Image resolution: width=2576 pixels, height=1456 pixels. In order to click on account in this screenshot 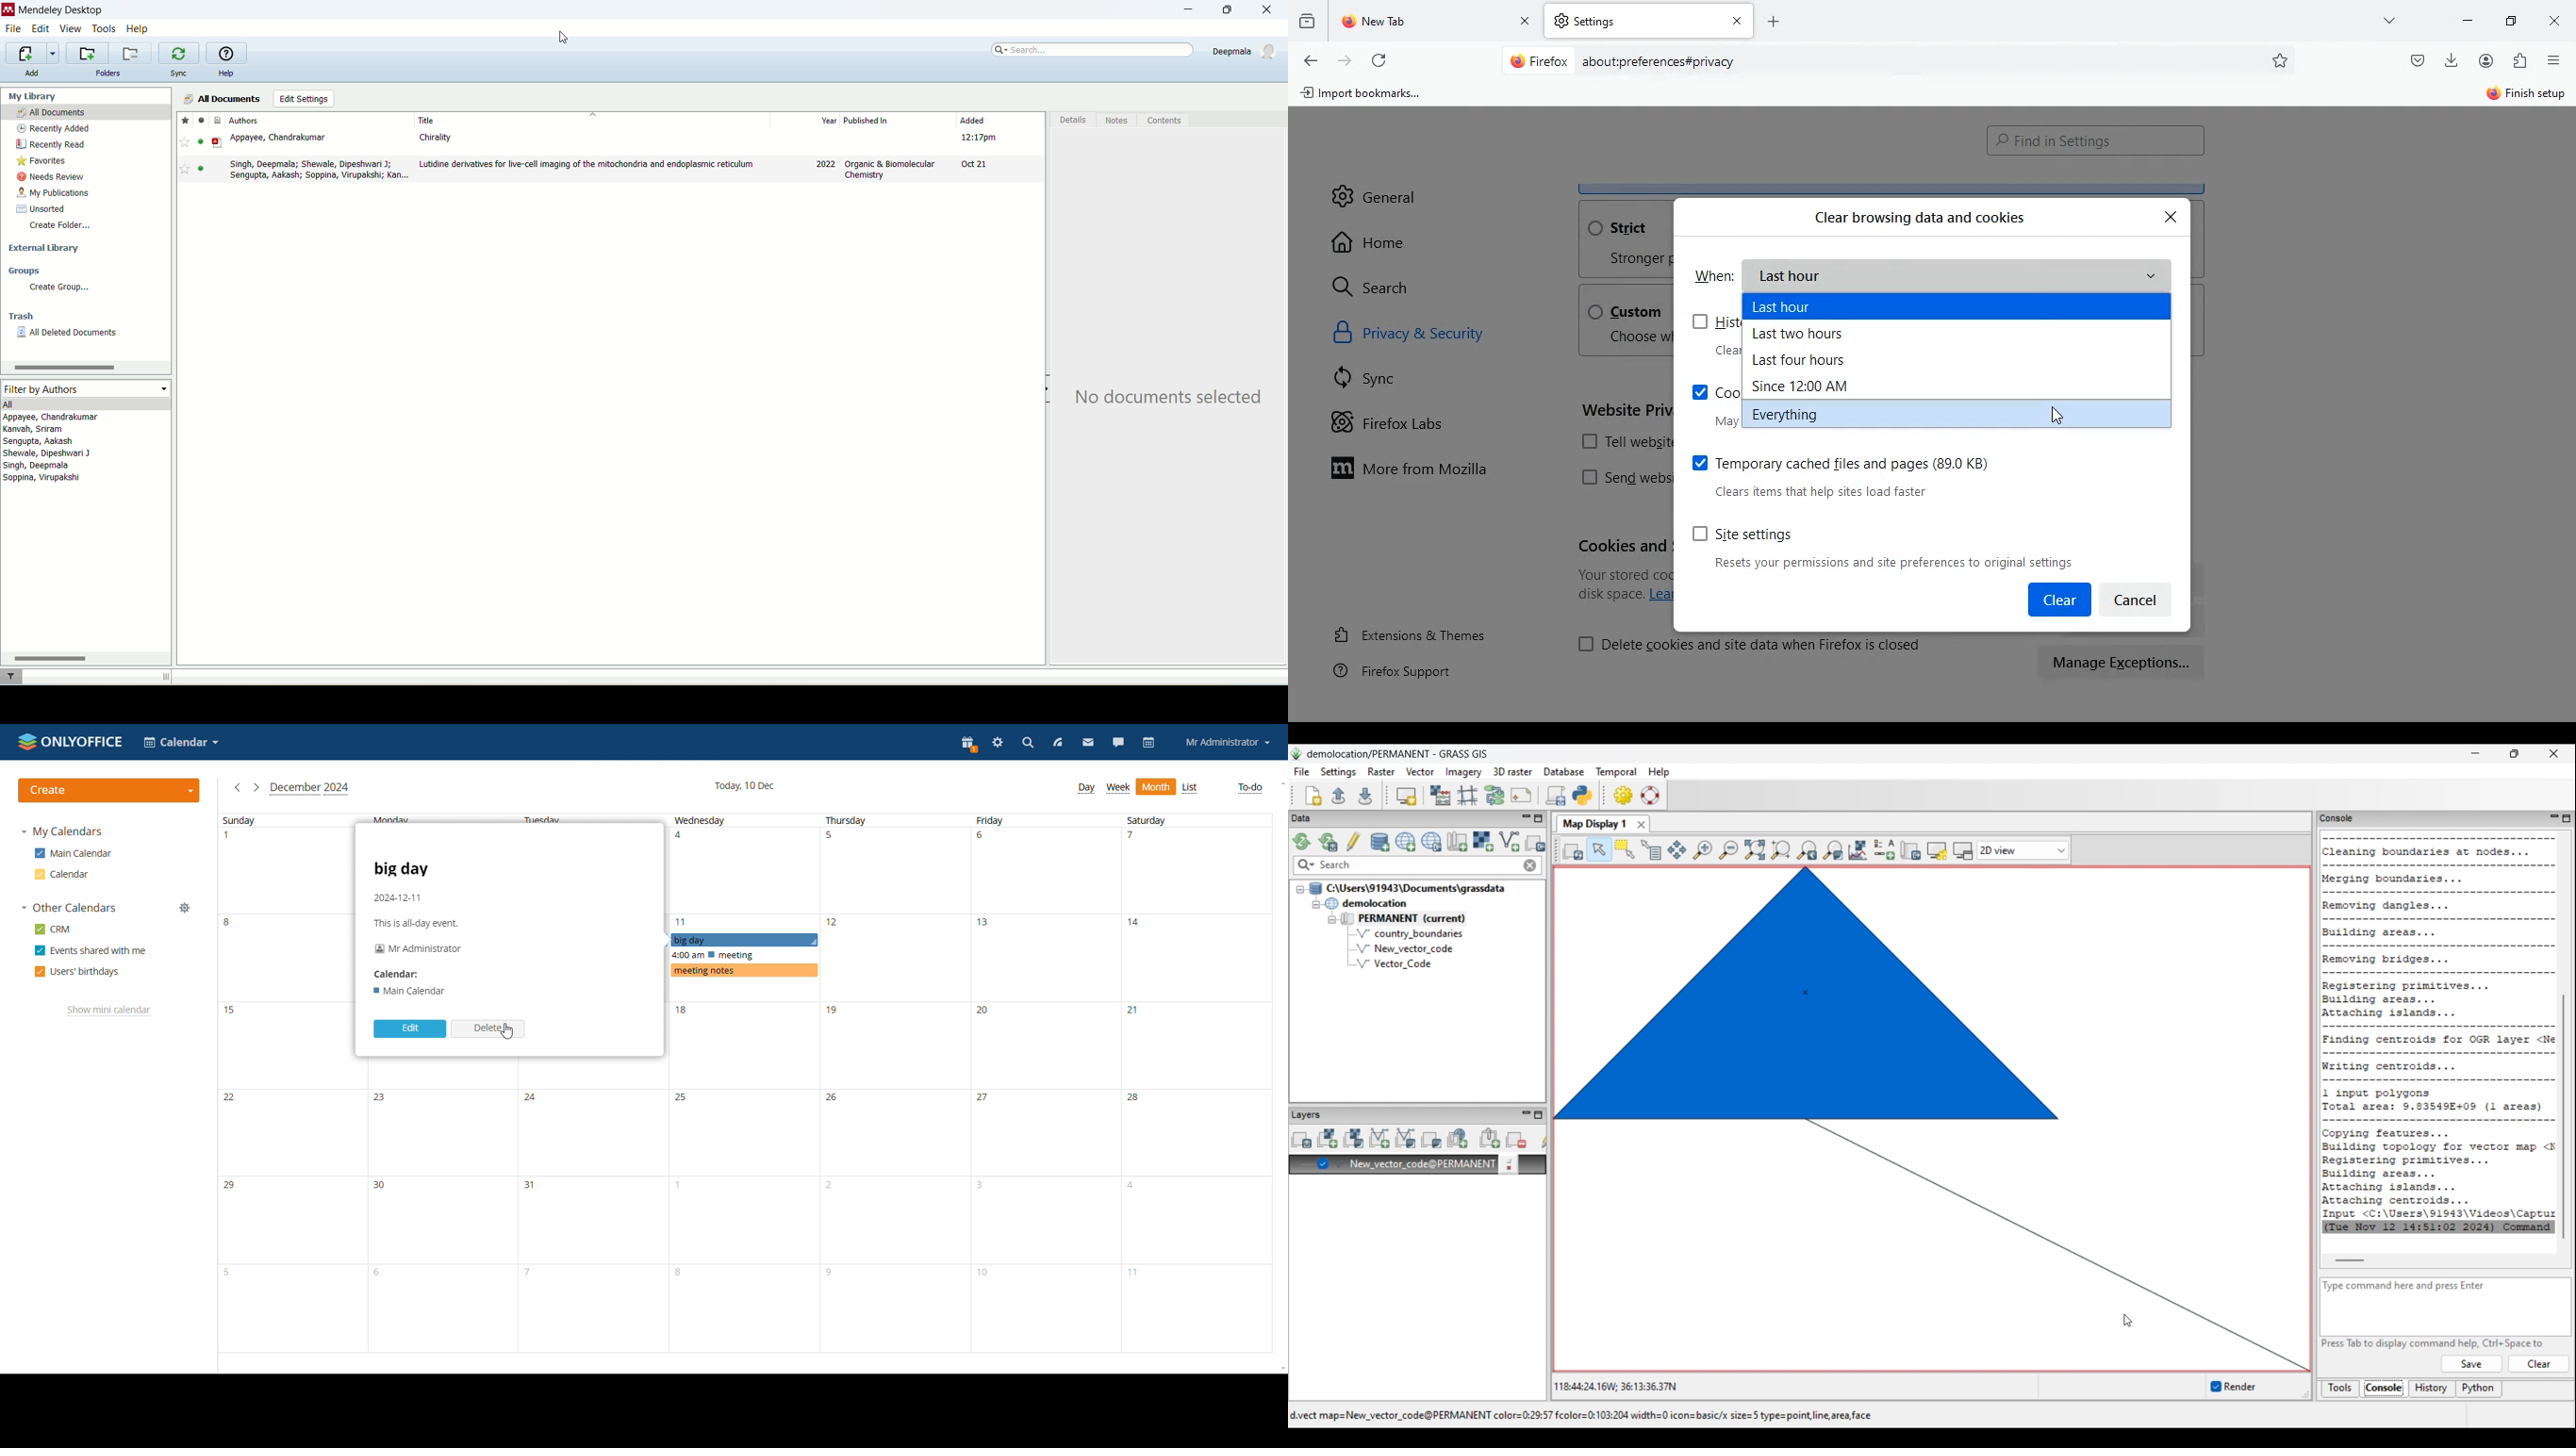, I will do `click(1245, 51)`.